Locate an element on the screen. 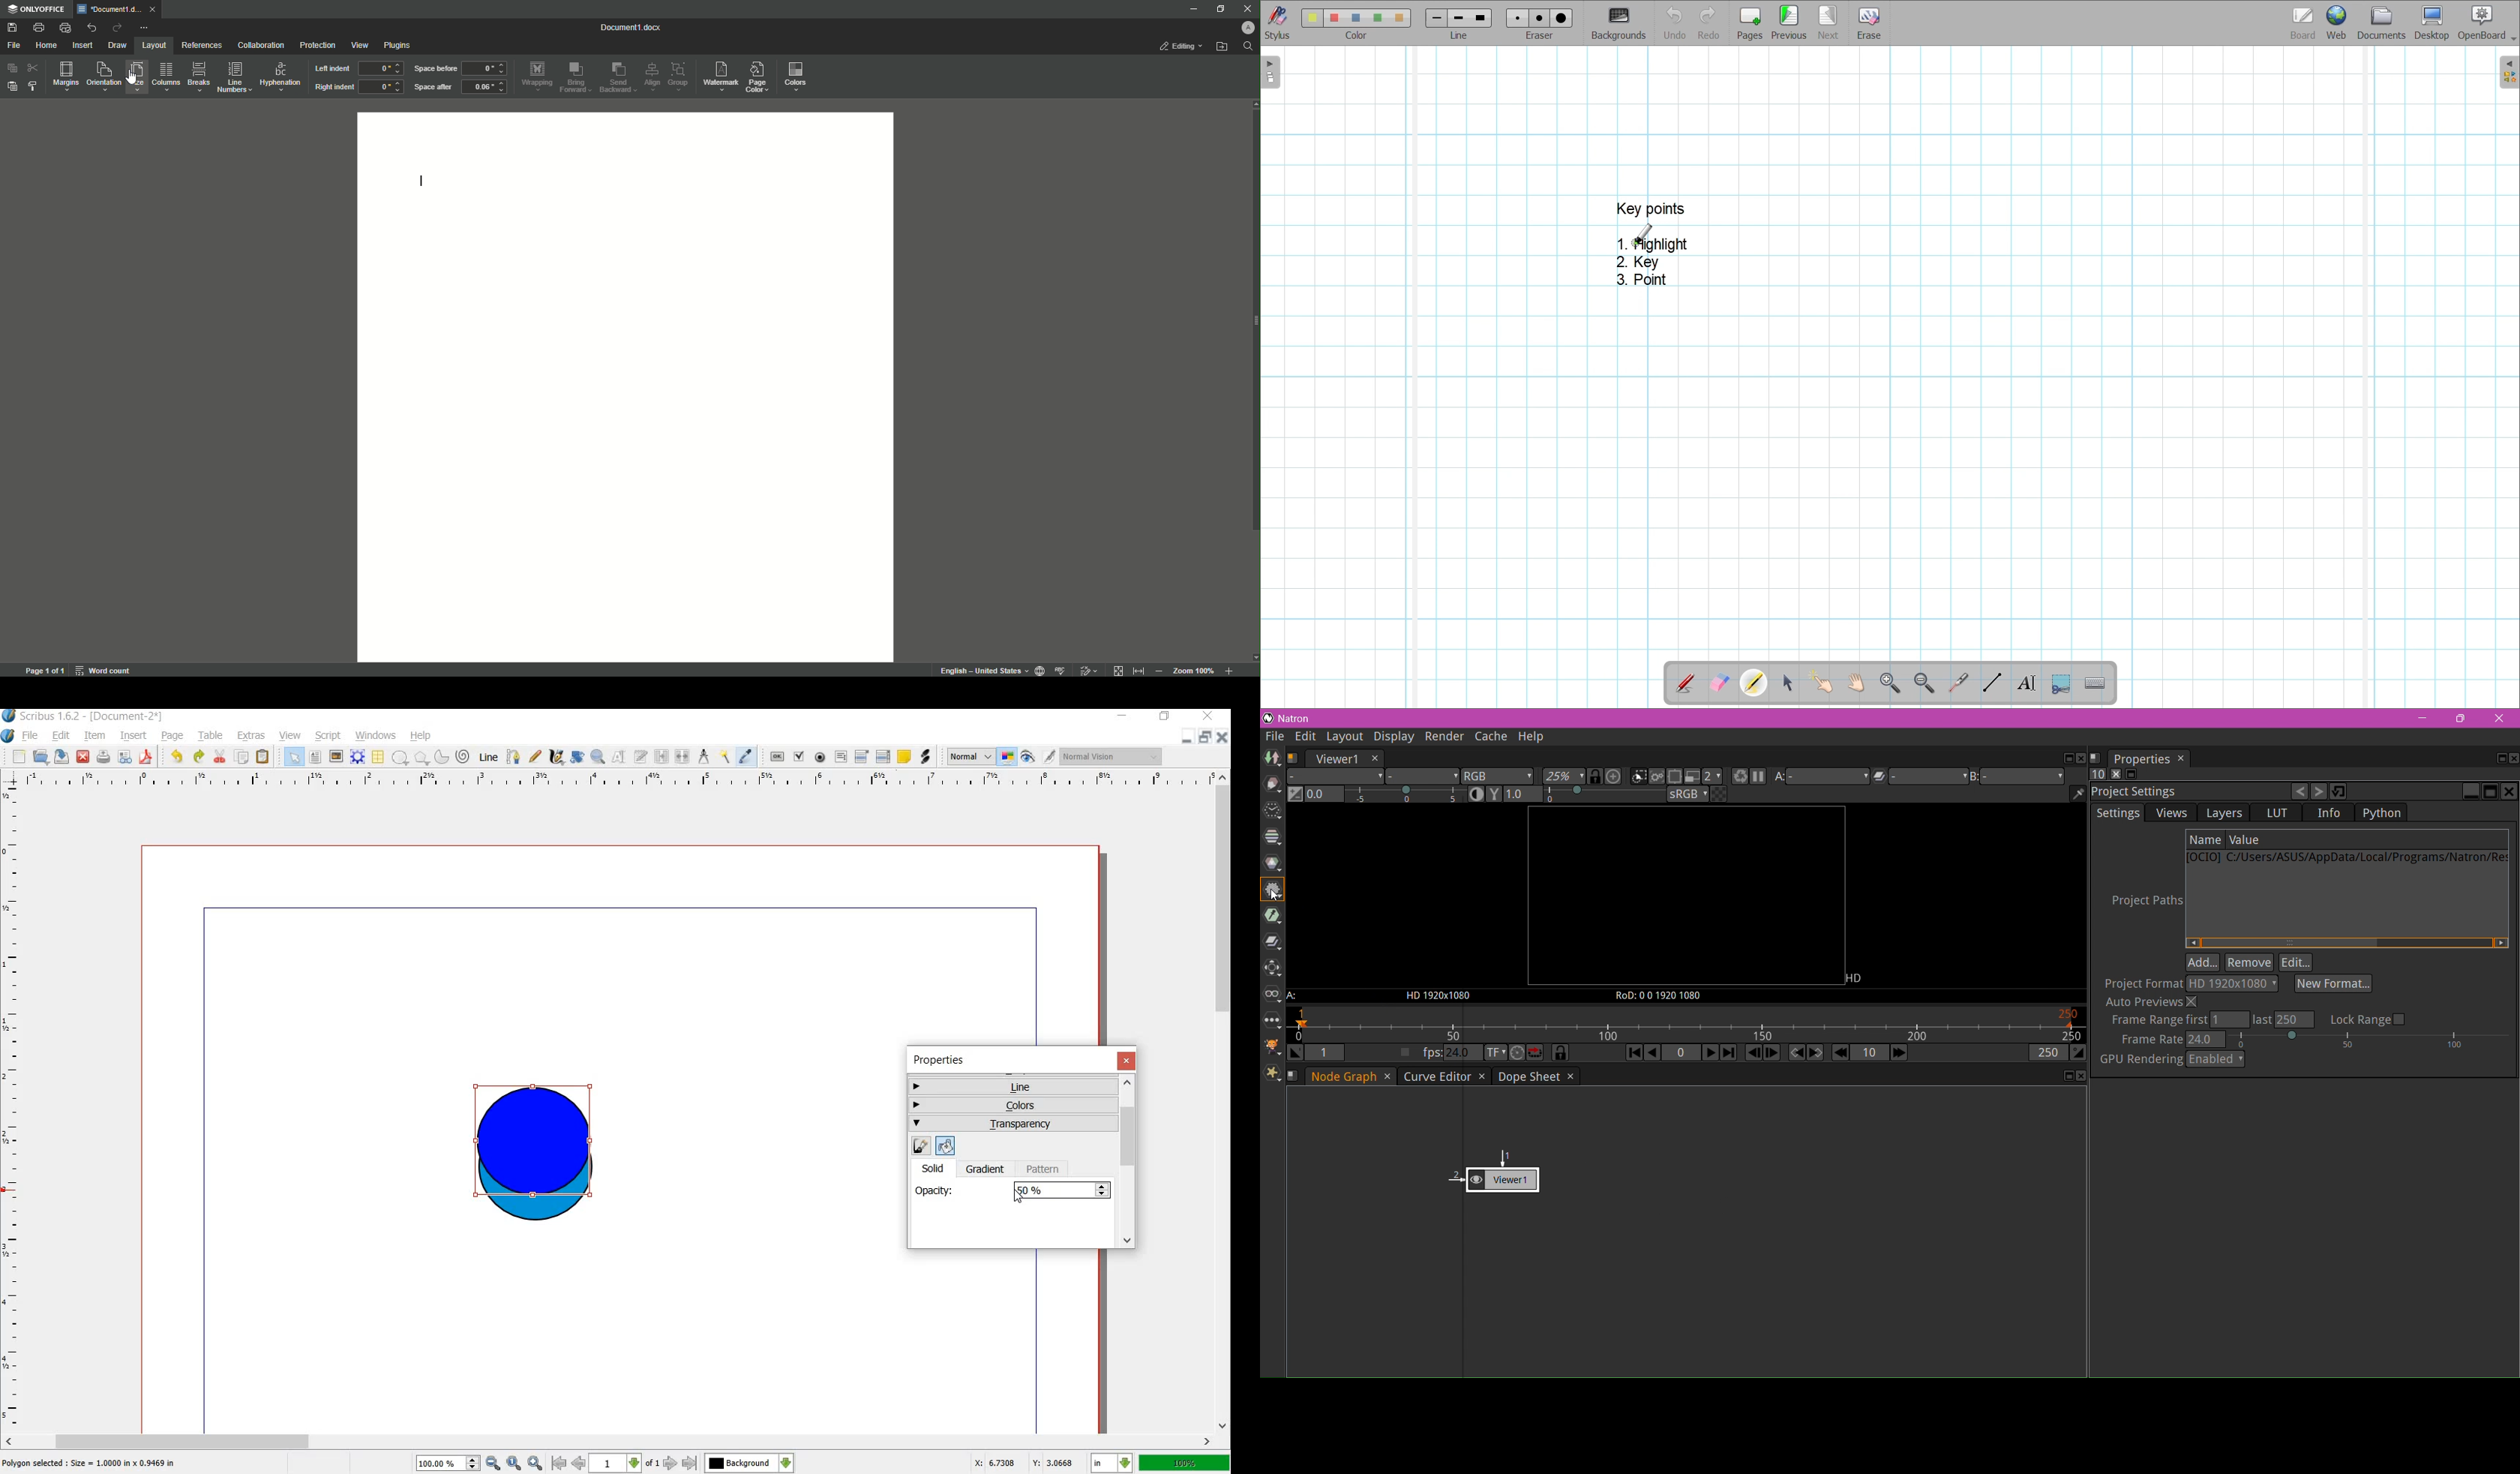 This screenshot has height=1484, width=2520. eraser 3 is located at coordinates (1562, 18).